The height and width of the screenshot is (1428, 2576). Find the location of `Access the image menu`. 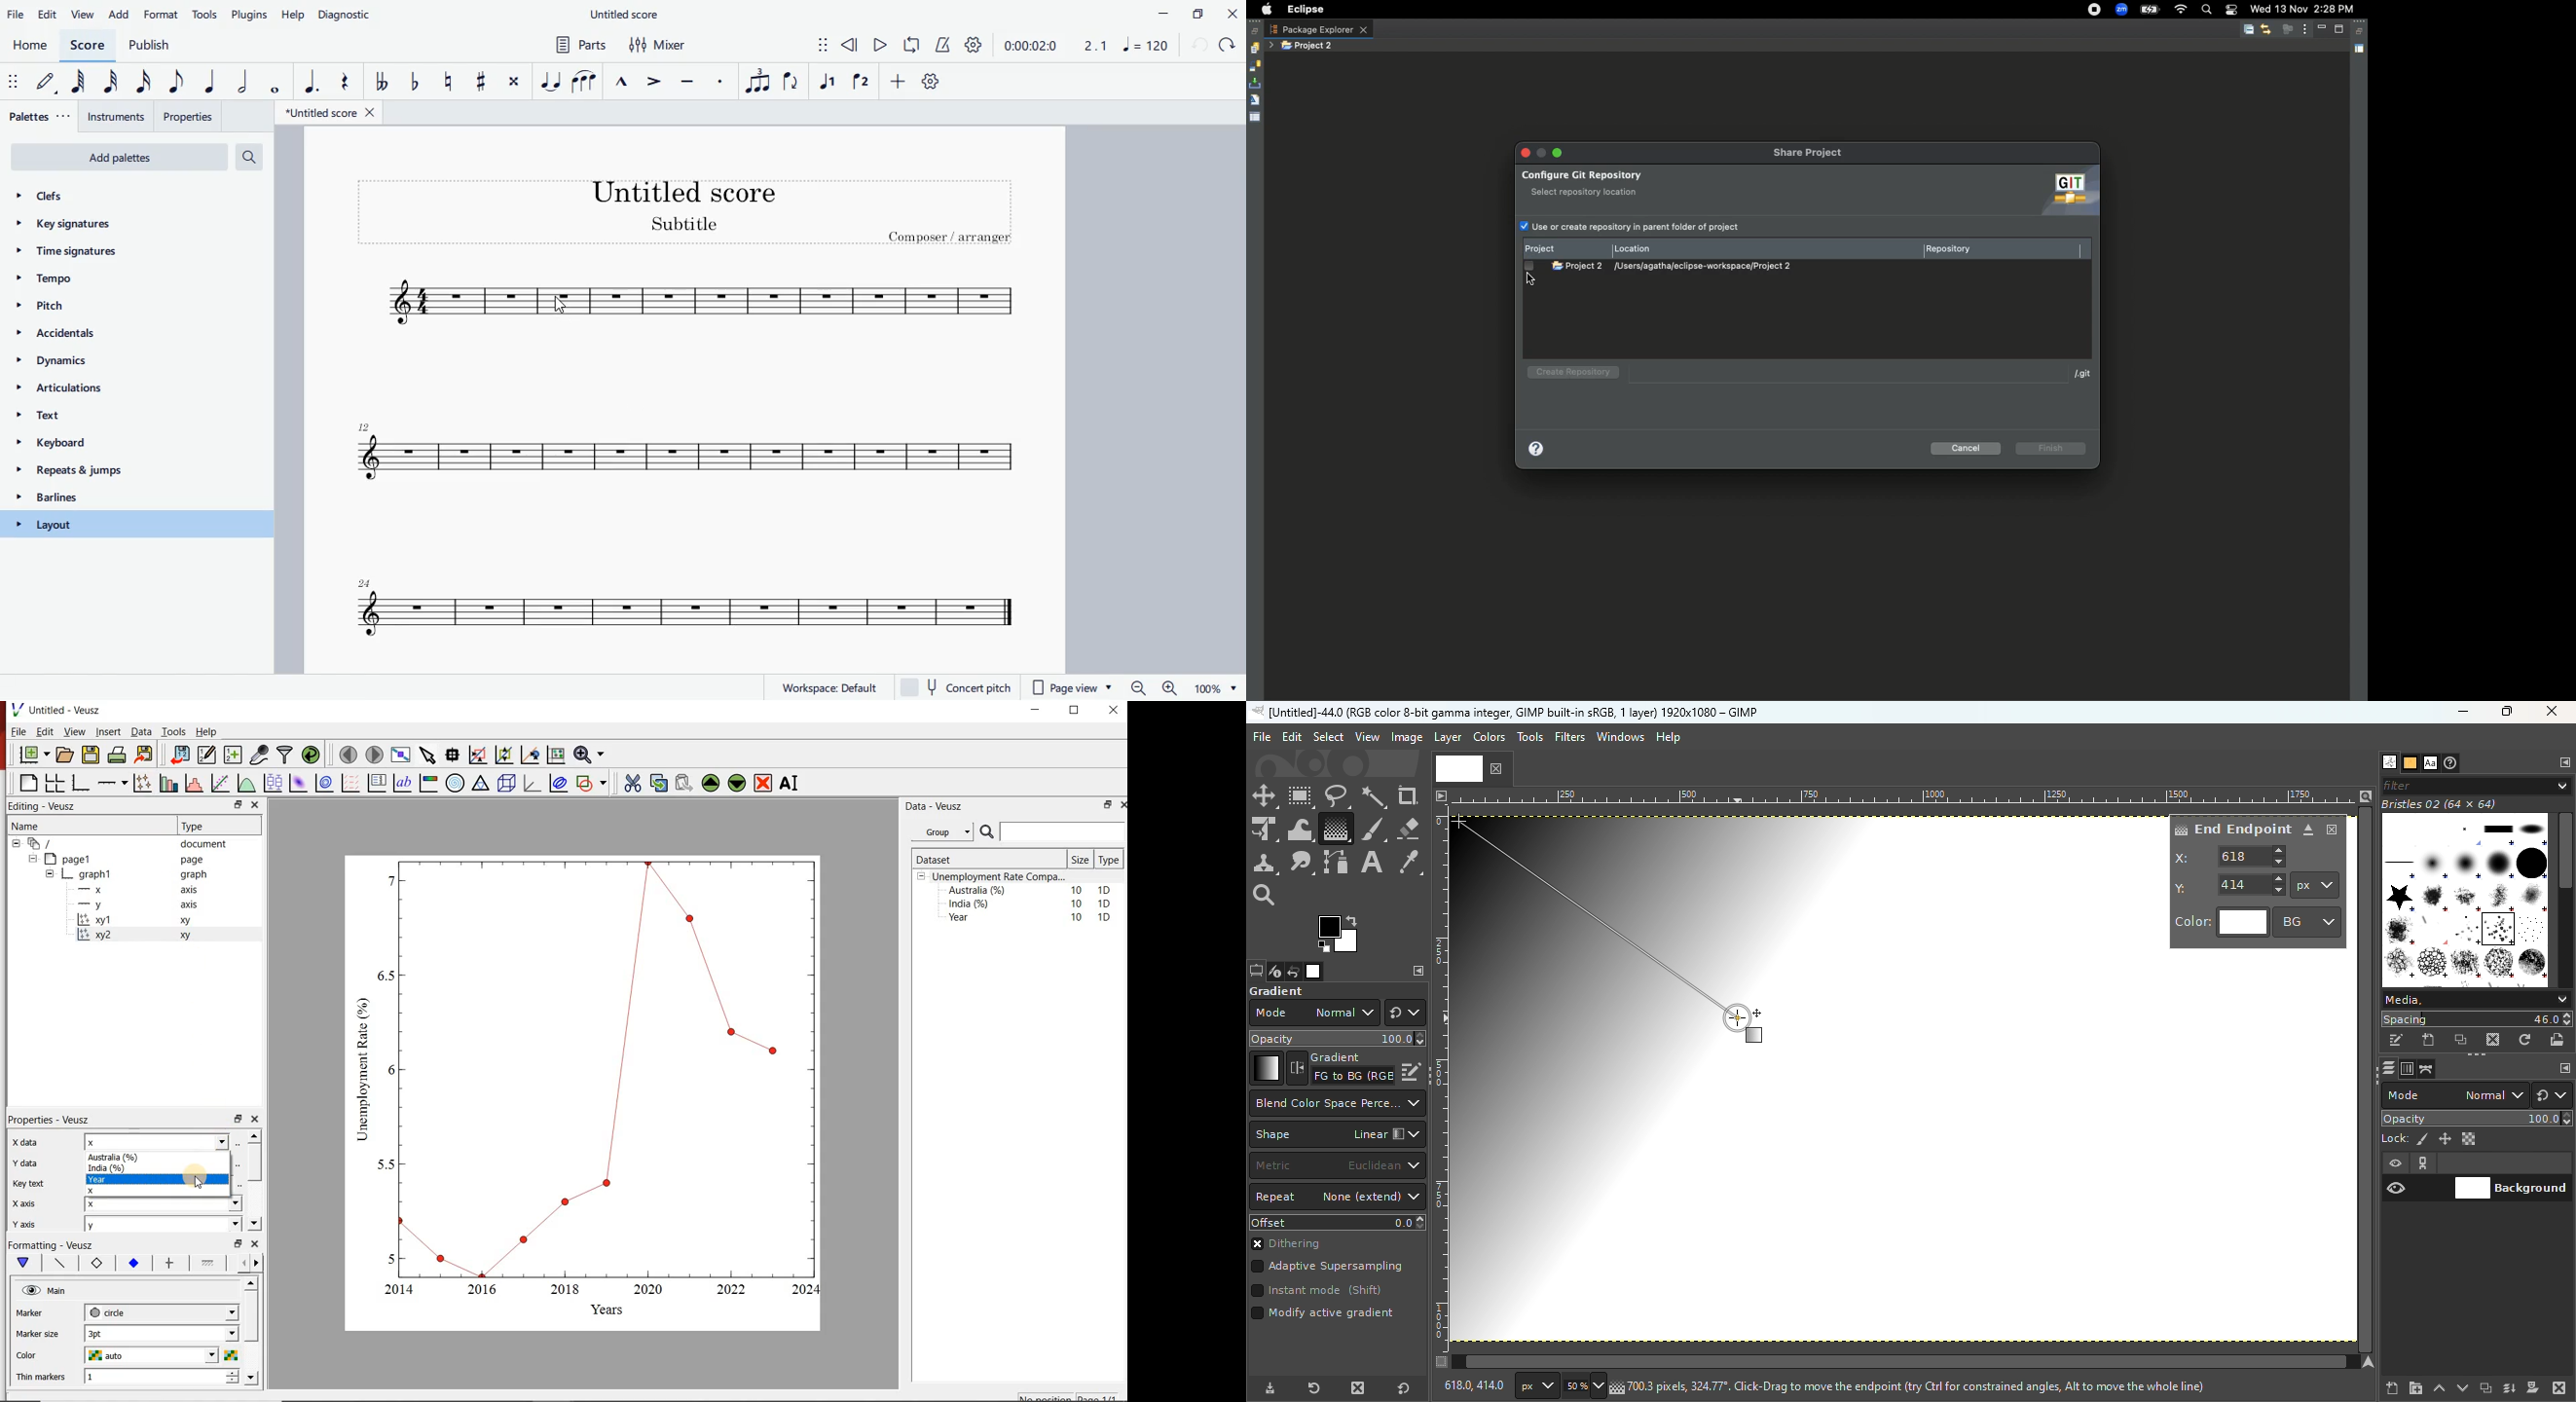

Access the image menu is located at coordinates (1440, 793).